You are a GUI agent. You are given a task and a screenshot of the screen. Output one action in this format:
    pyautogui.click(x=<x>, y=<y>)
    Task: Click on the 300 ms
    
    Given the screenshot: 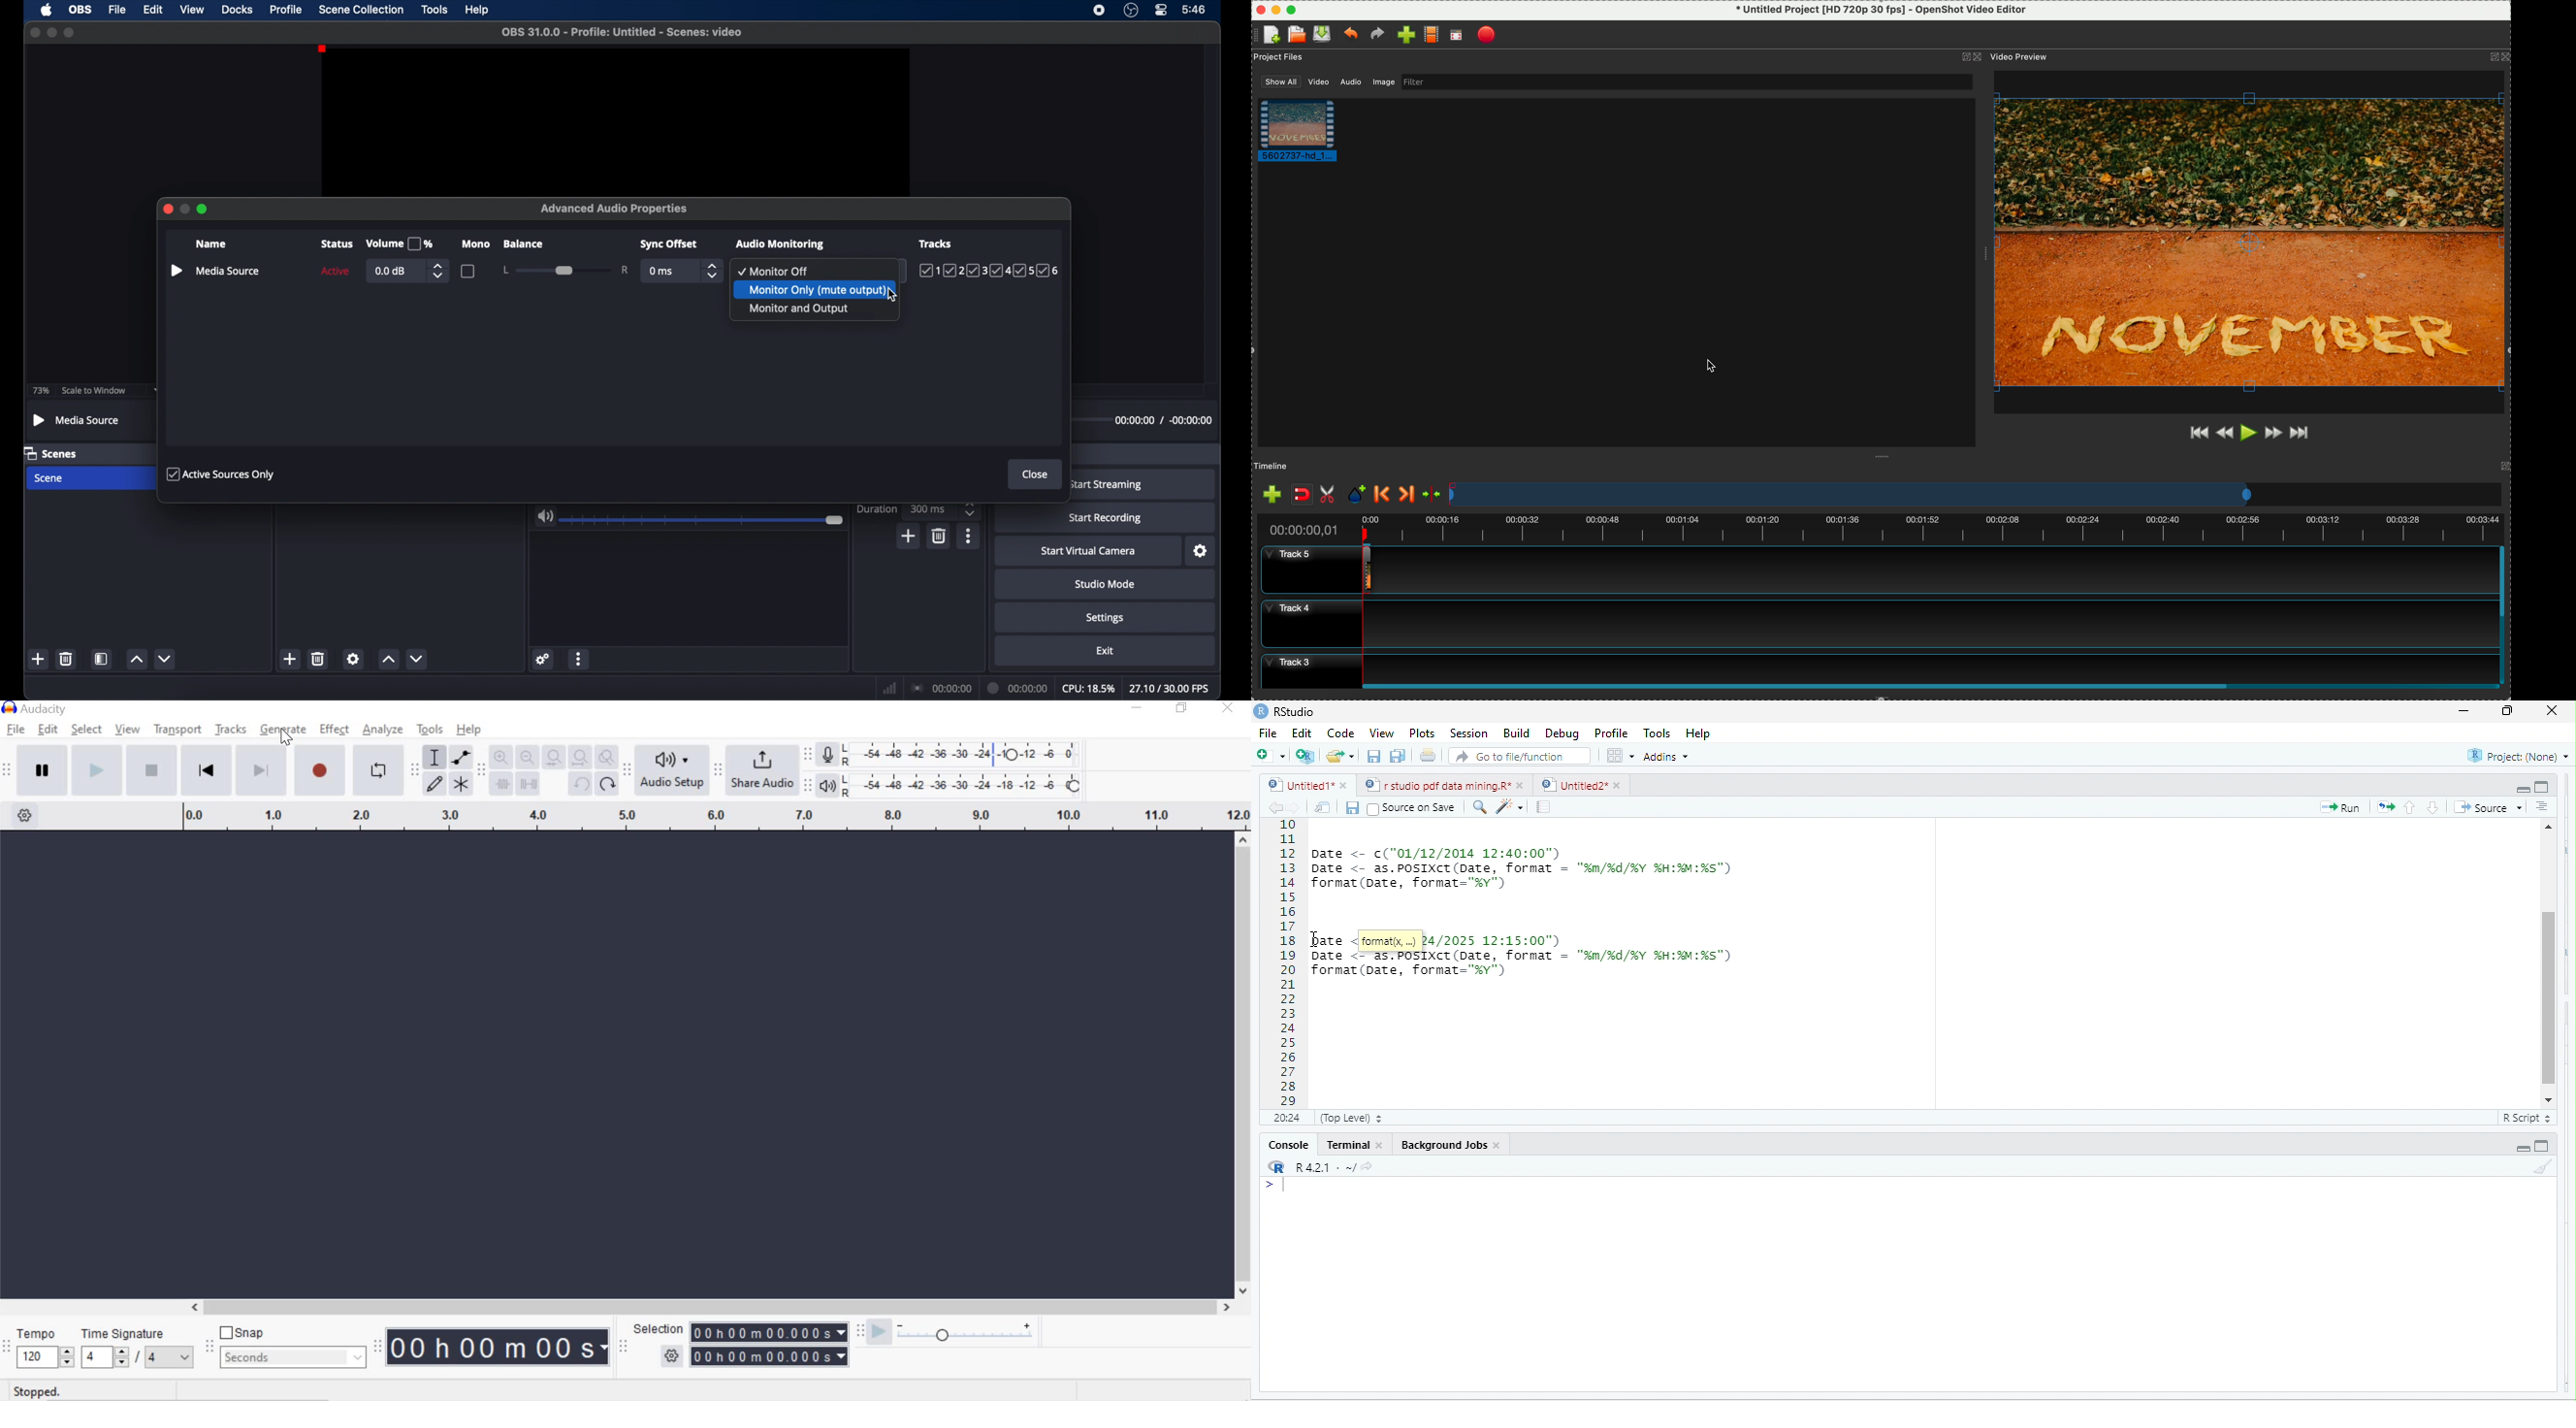 What is the action you would take?
    pyautogui.click(x=930, y=509)
    